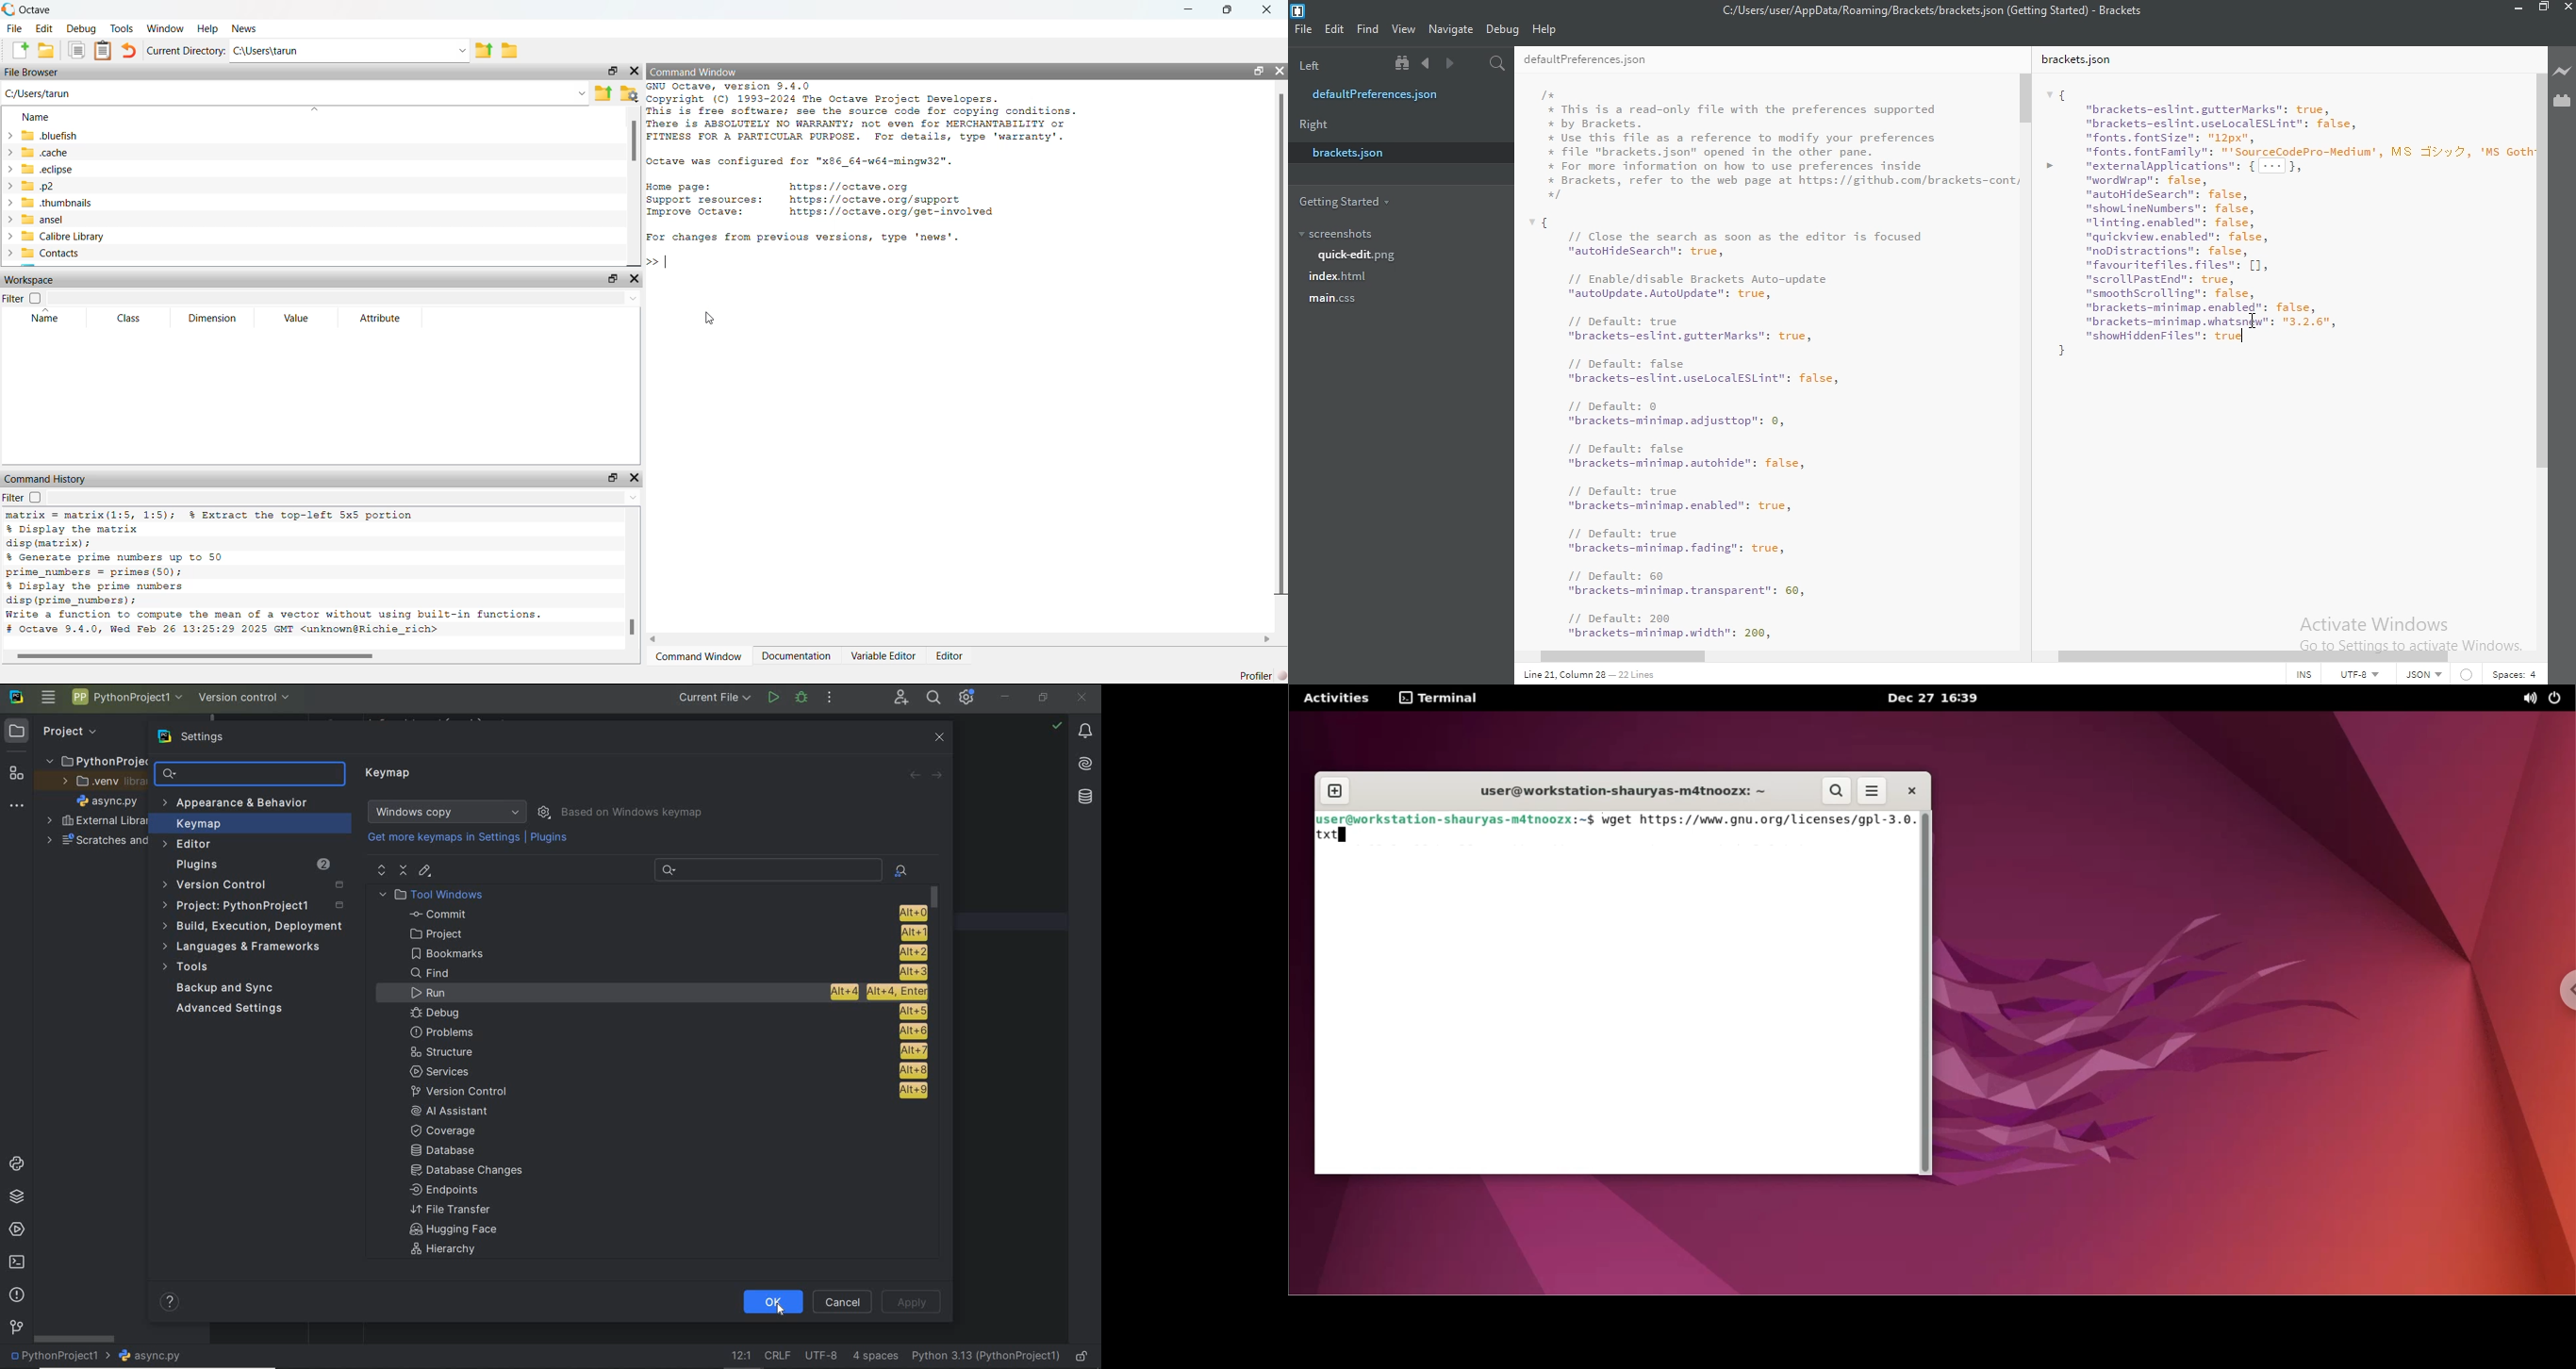 The image size is (2576, 1372). Describe the element at coordinates (582, 95) in the screenshot. I see `Drop-down ` at that location.